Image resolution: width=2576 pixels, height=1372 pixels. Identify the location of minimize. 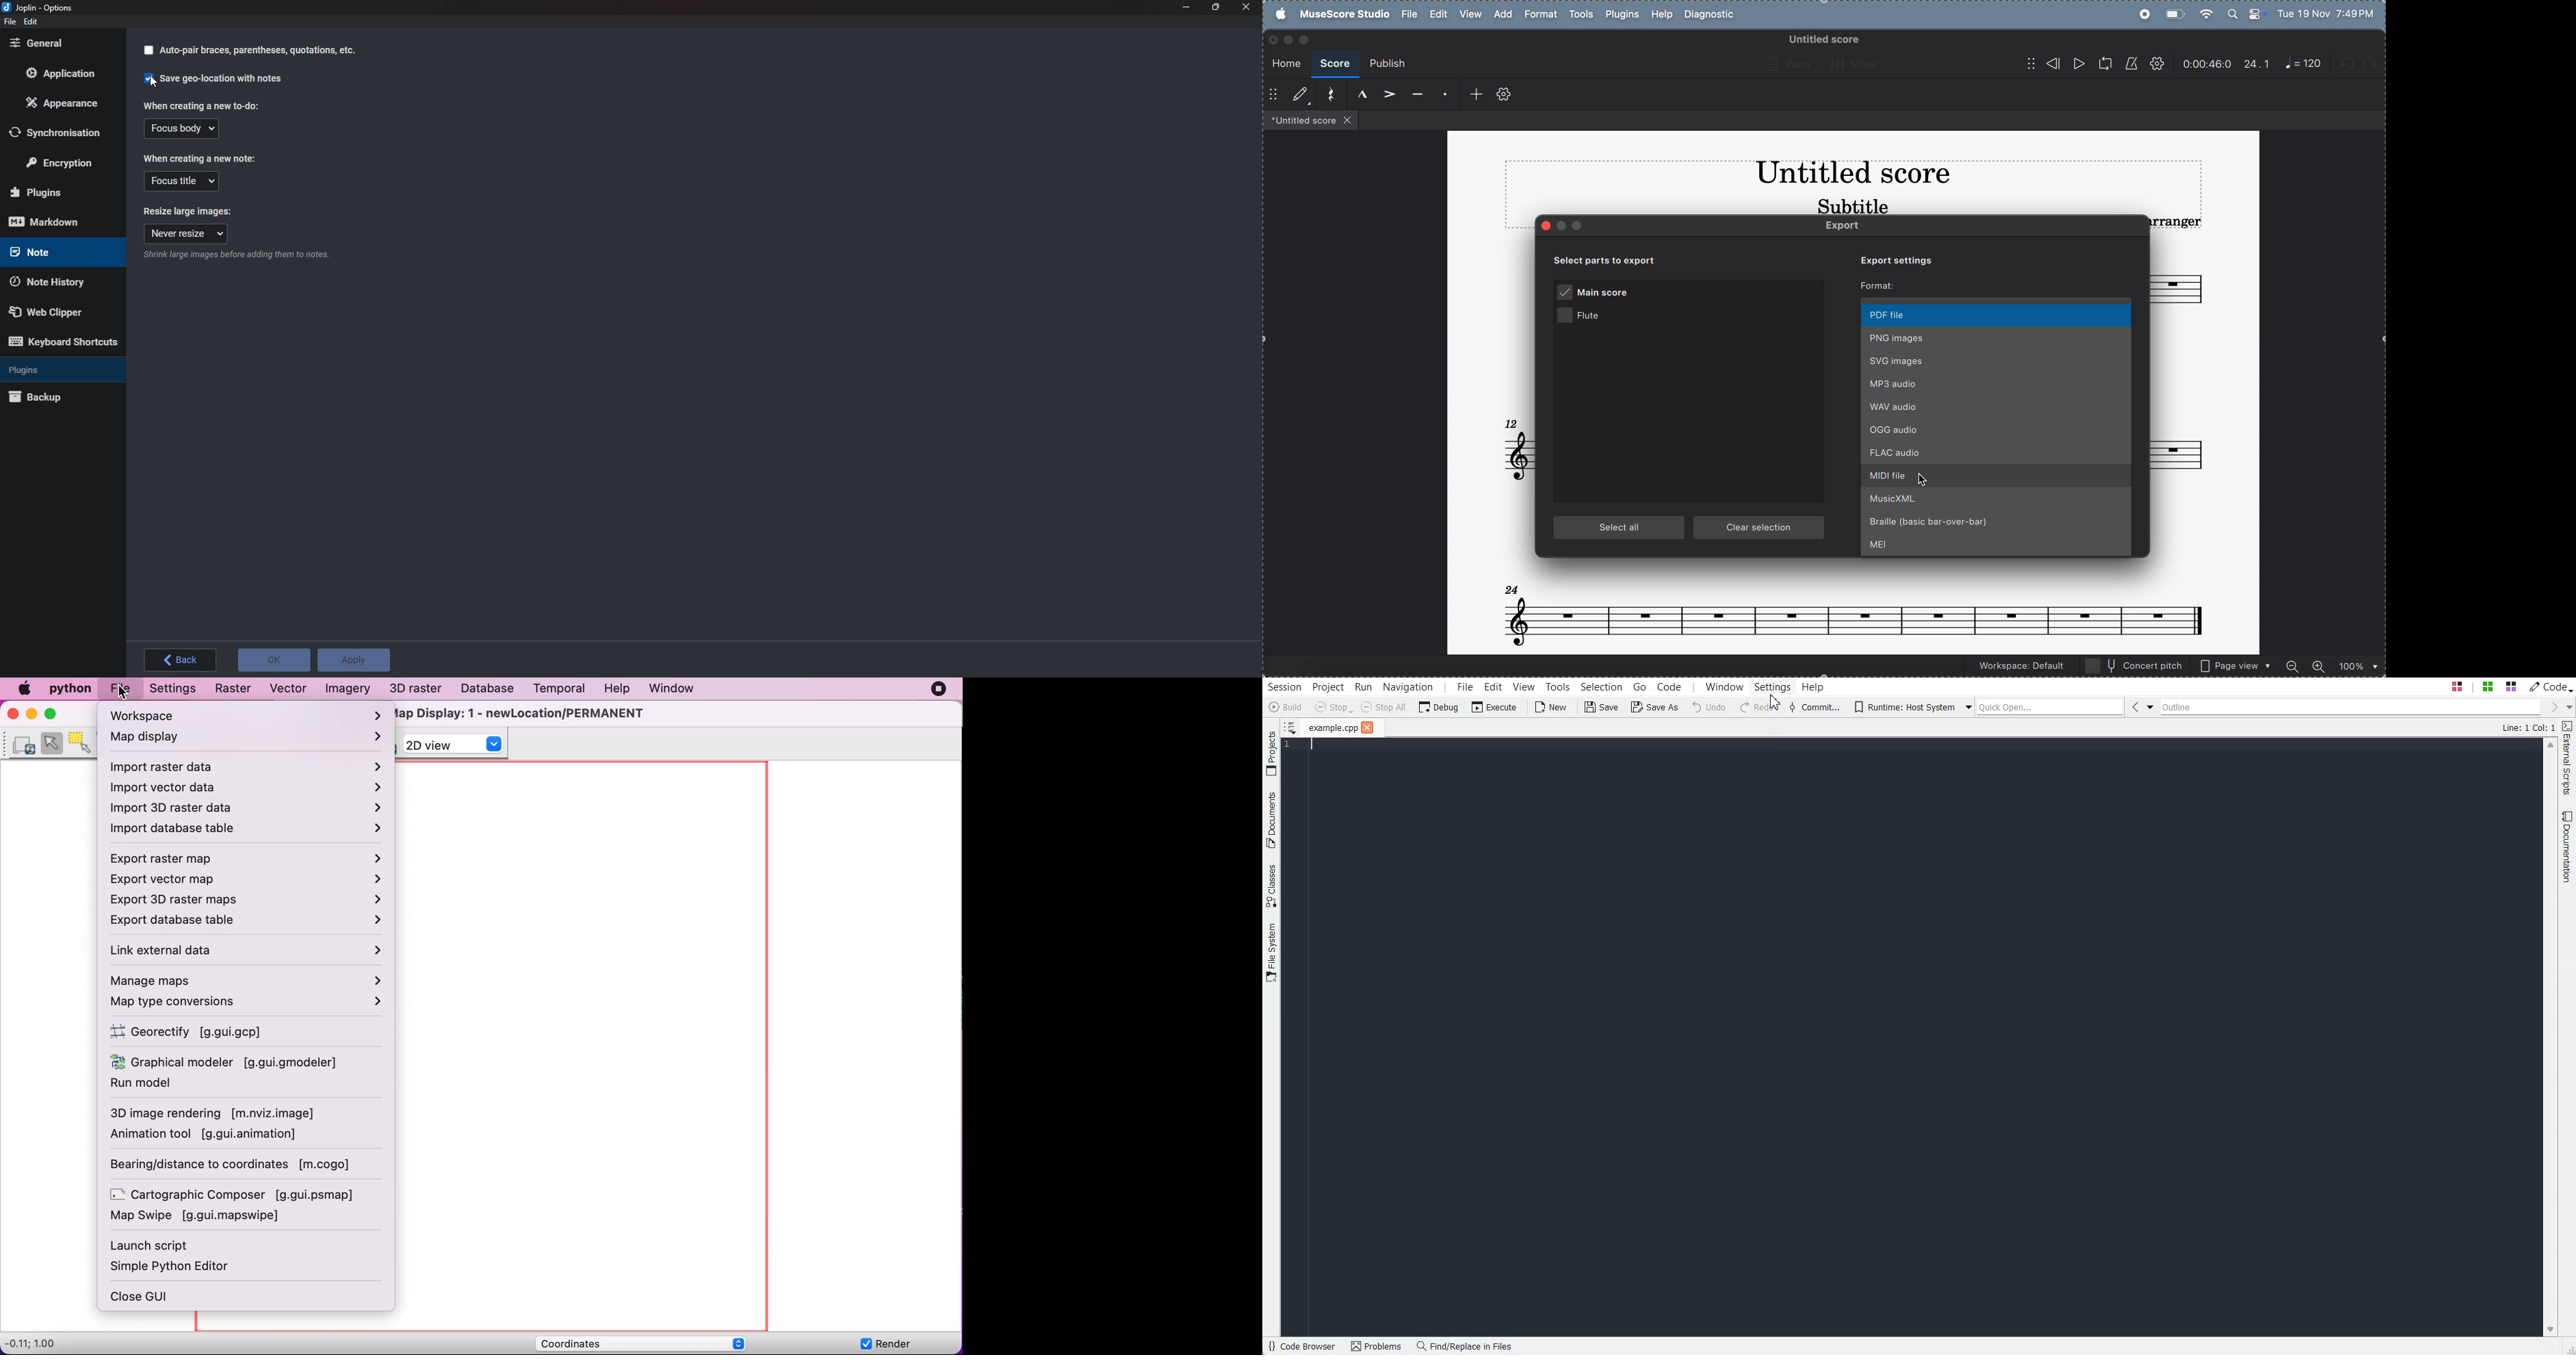
(1288, 40).